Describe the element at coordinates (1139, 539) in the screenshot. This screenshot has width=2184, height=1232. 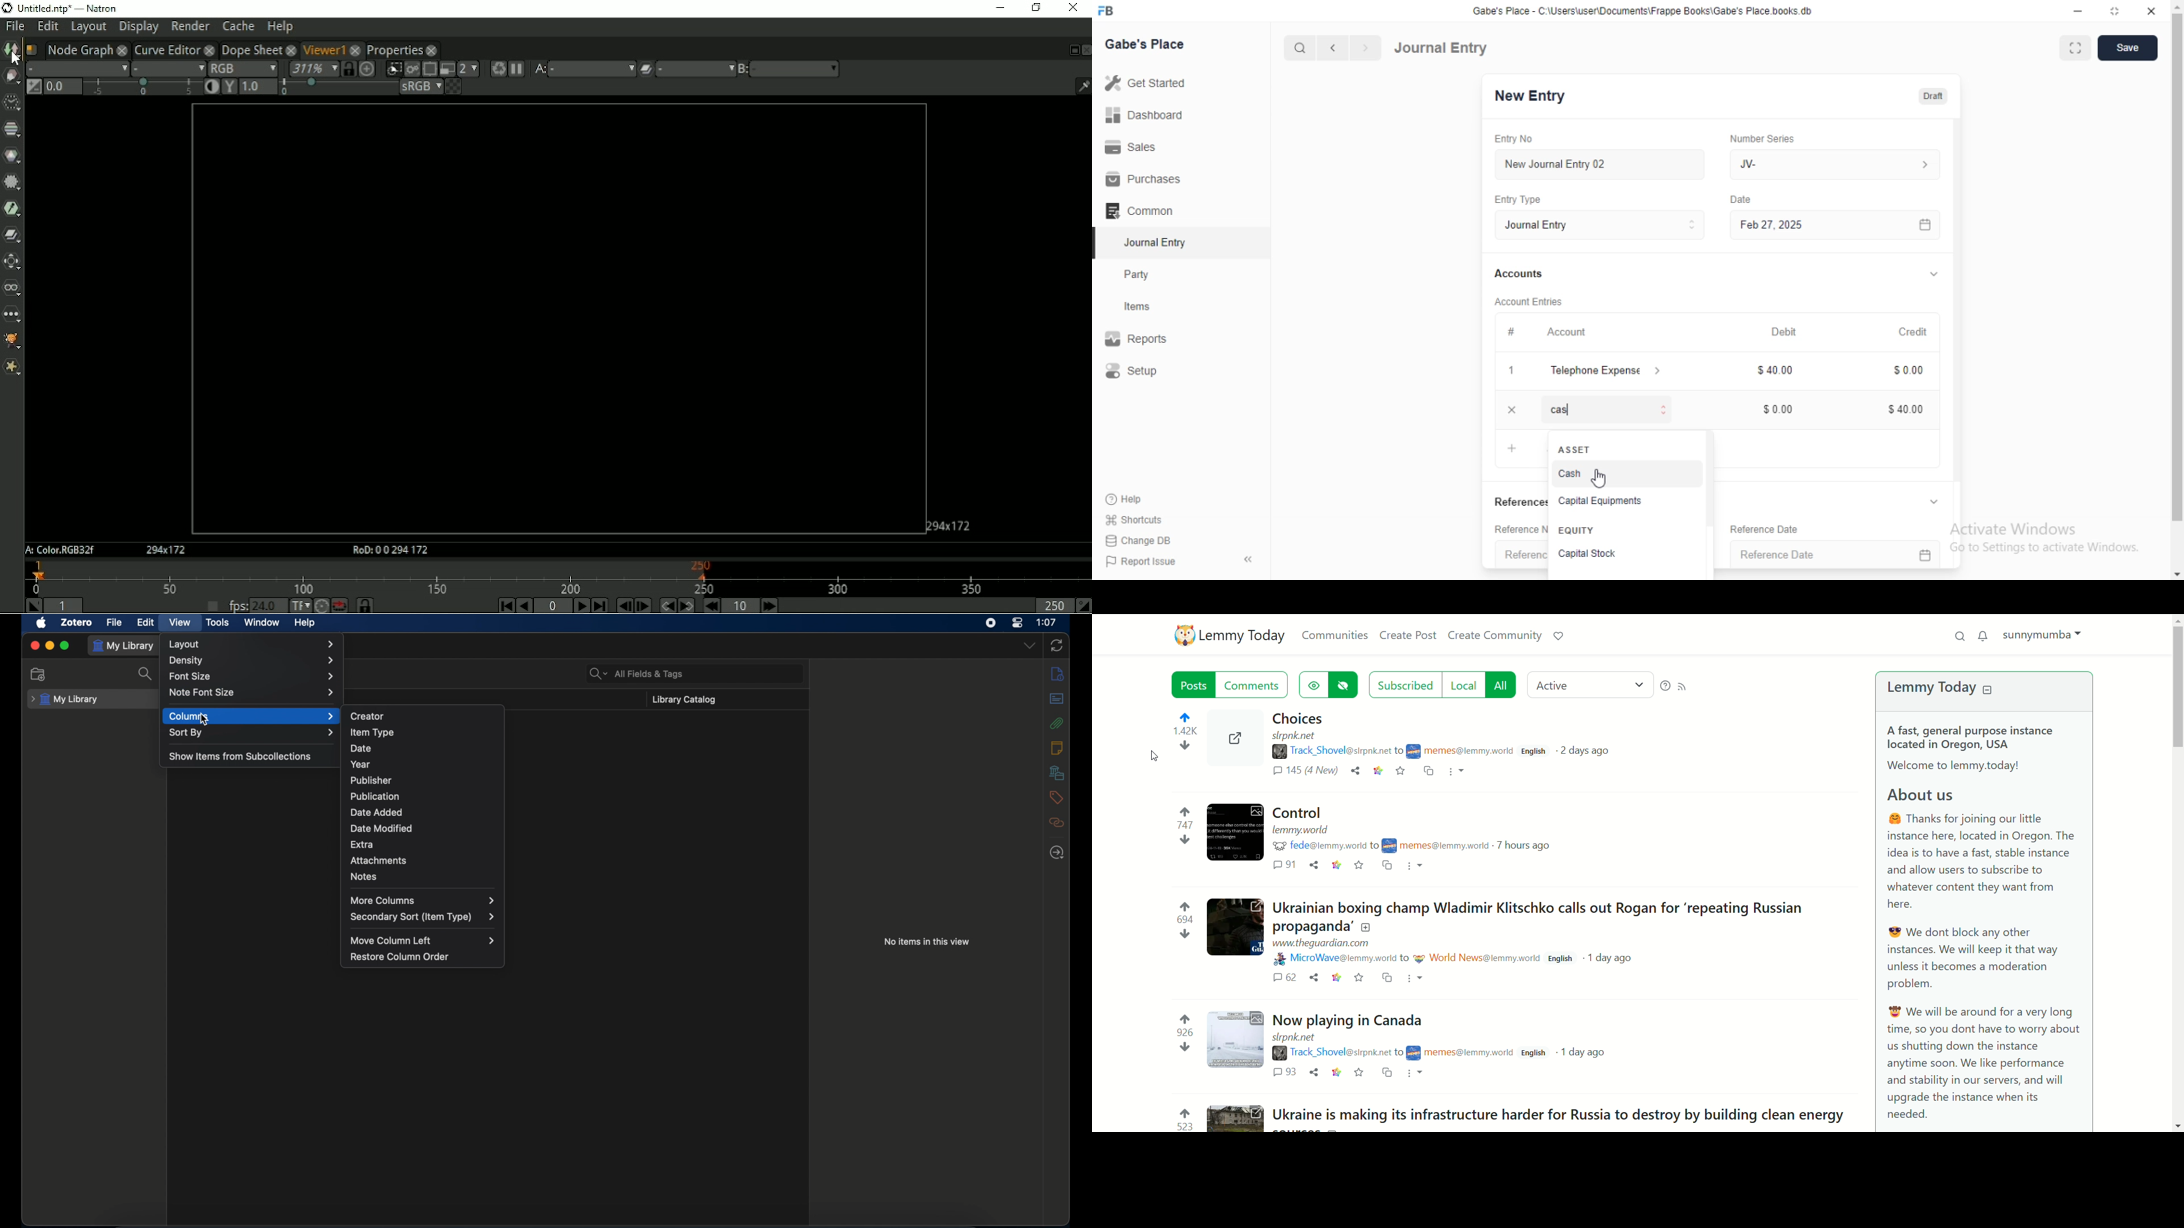
I see `| Change DB` at that location.